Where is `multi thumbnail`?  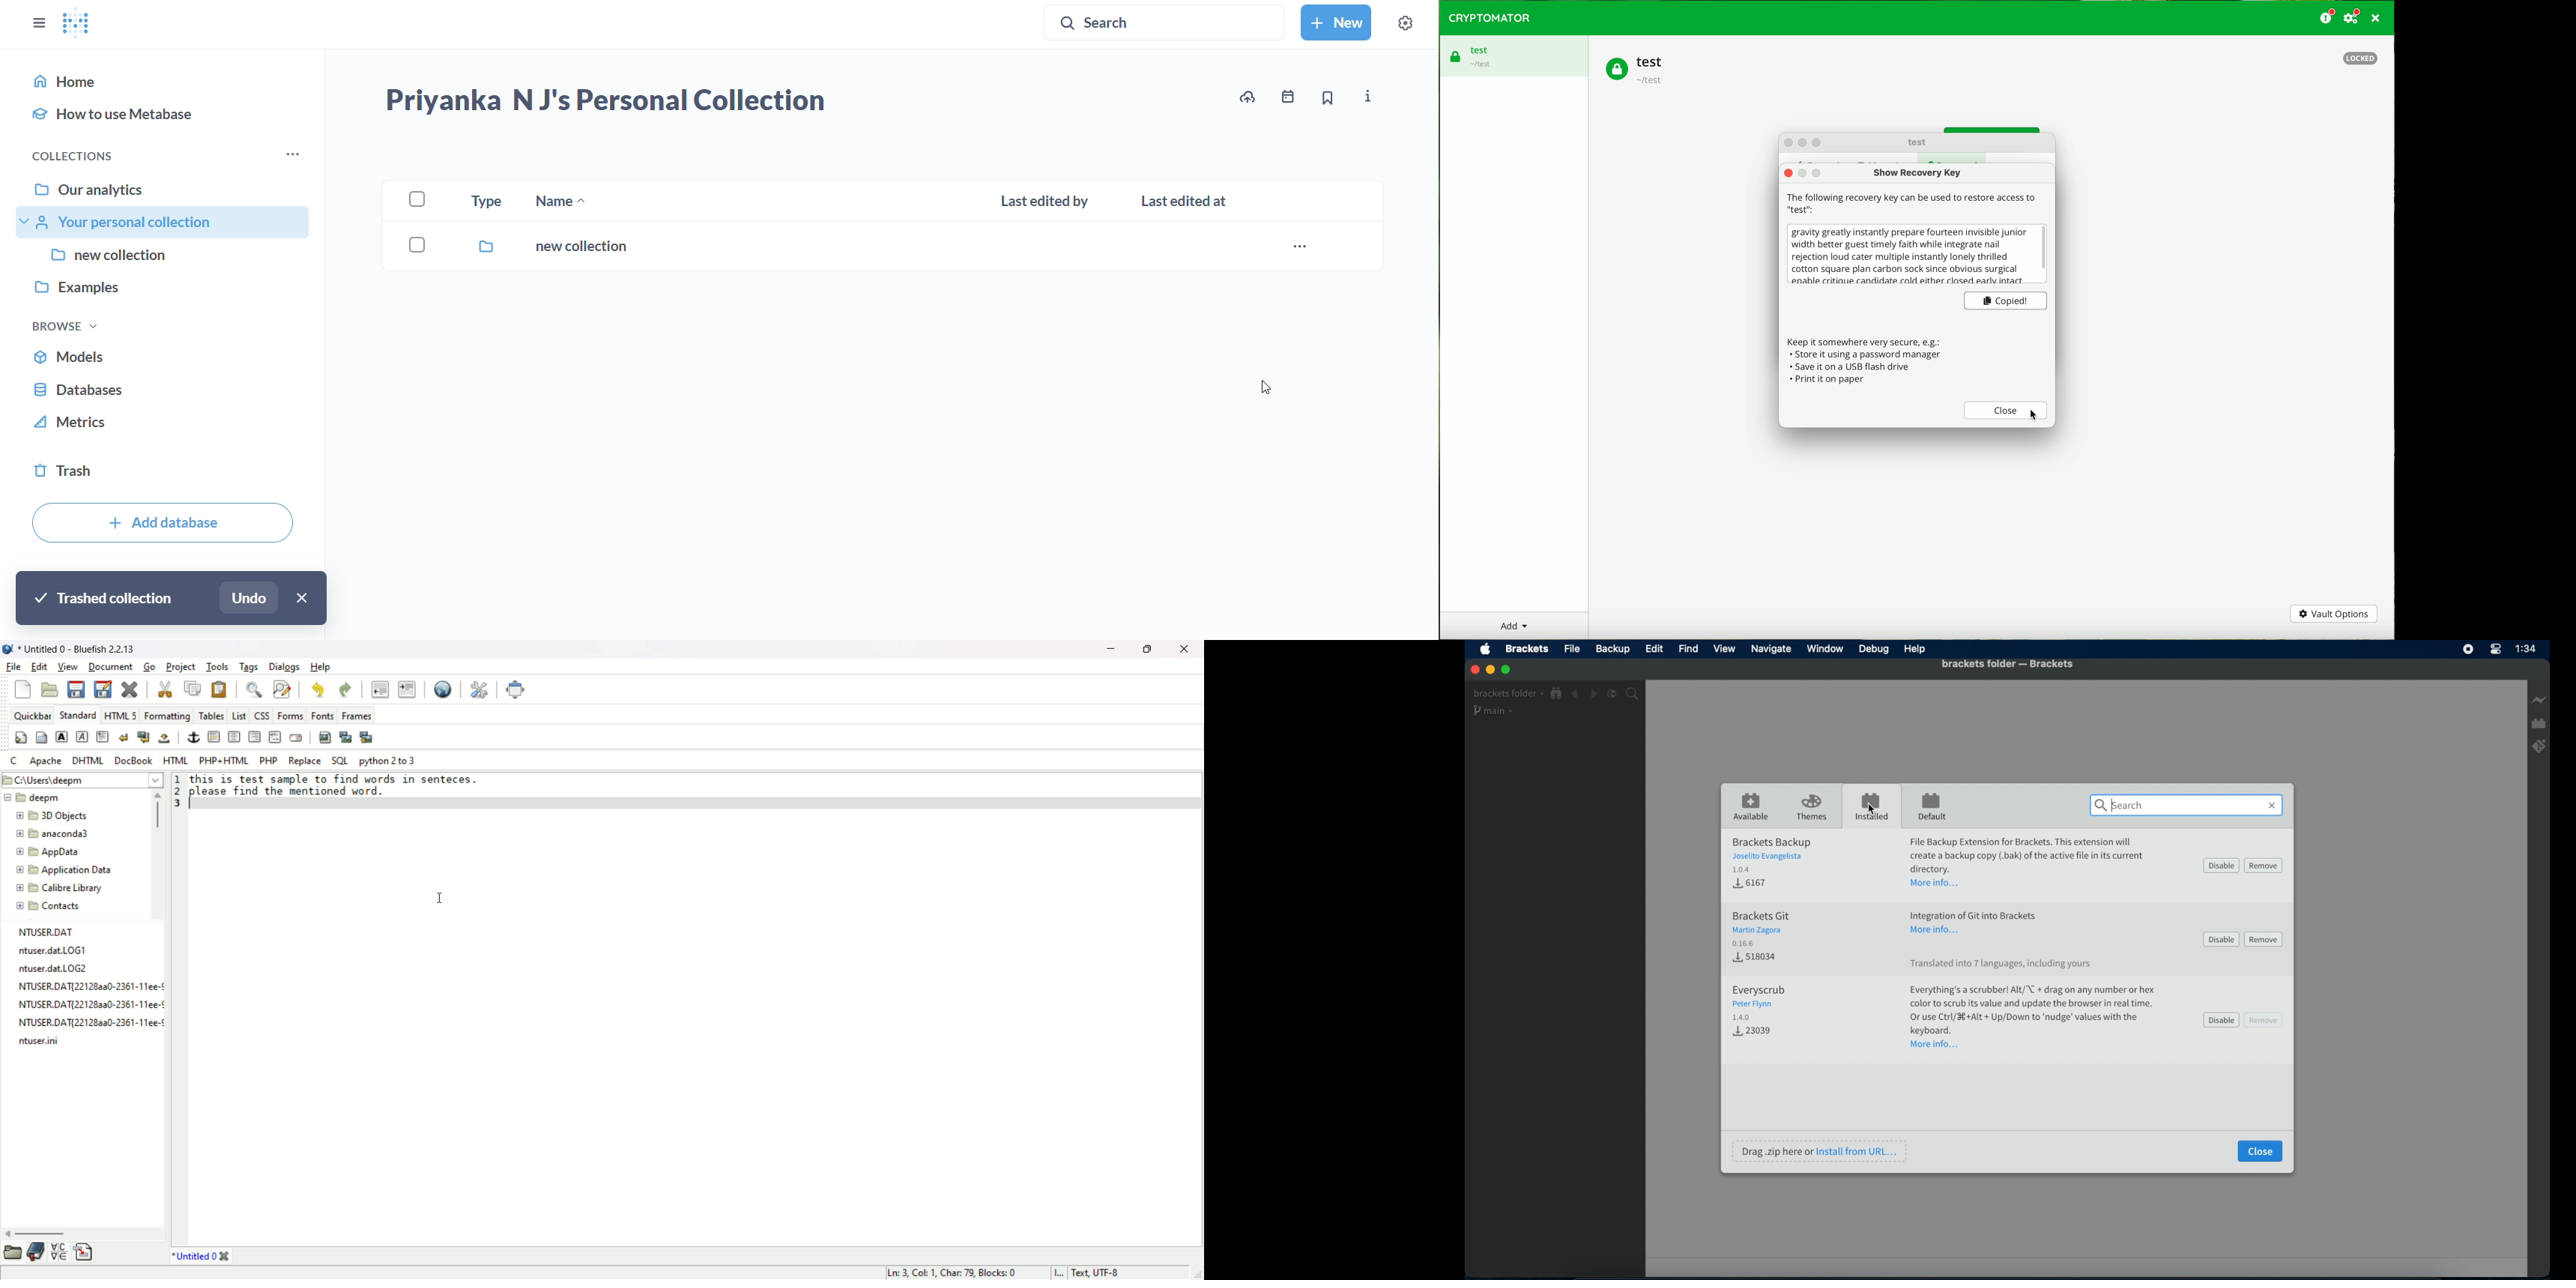 multi thumbnail is located at coordinates (369, 737).